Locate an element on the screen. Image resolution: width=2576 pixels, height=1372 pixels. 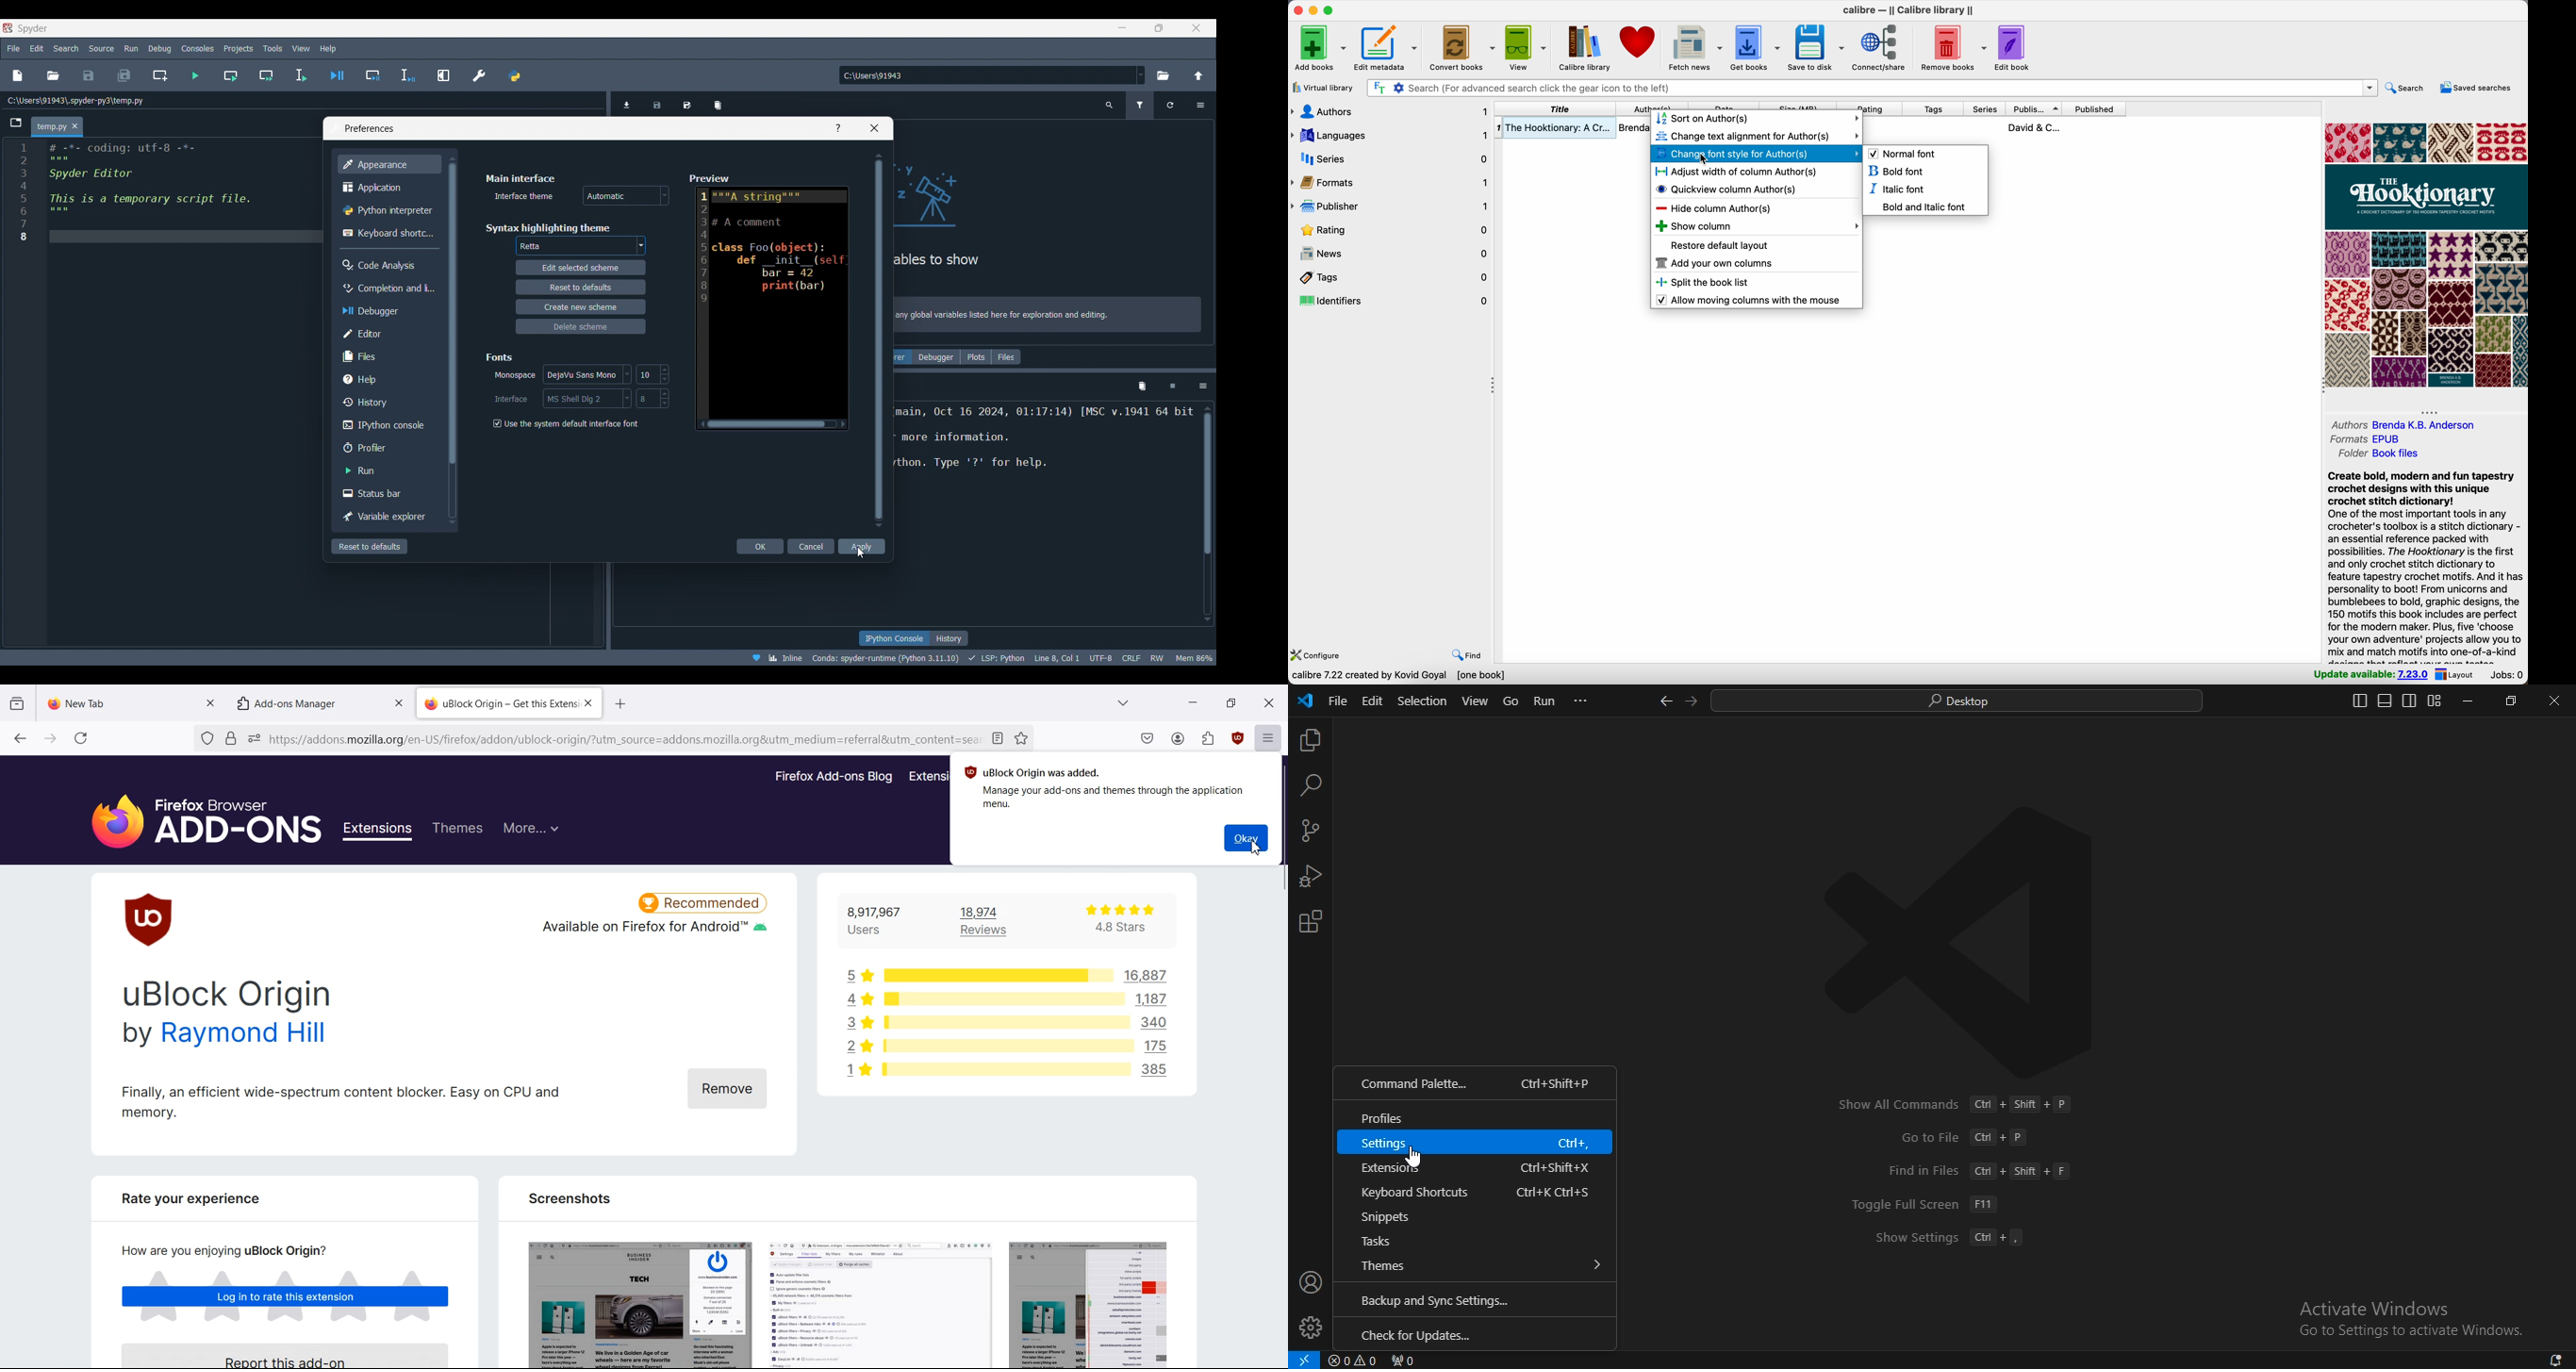
Debug cell is located at coordinates (373, 75).